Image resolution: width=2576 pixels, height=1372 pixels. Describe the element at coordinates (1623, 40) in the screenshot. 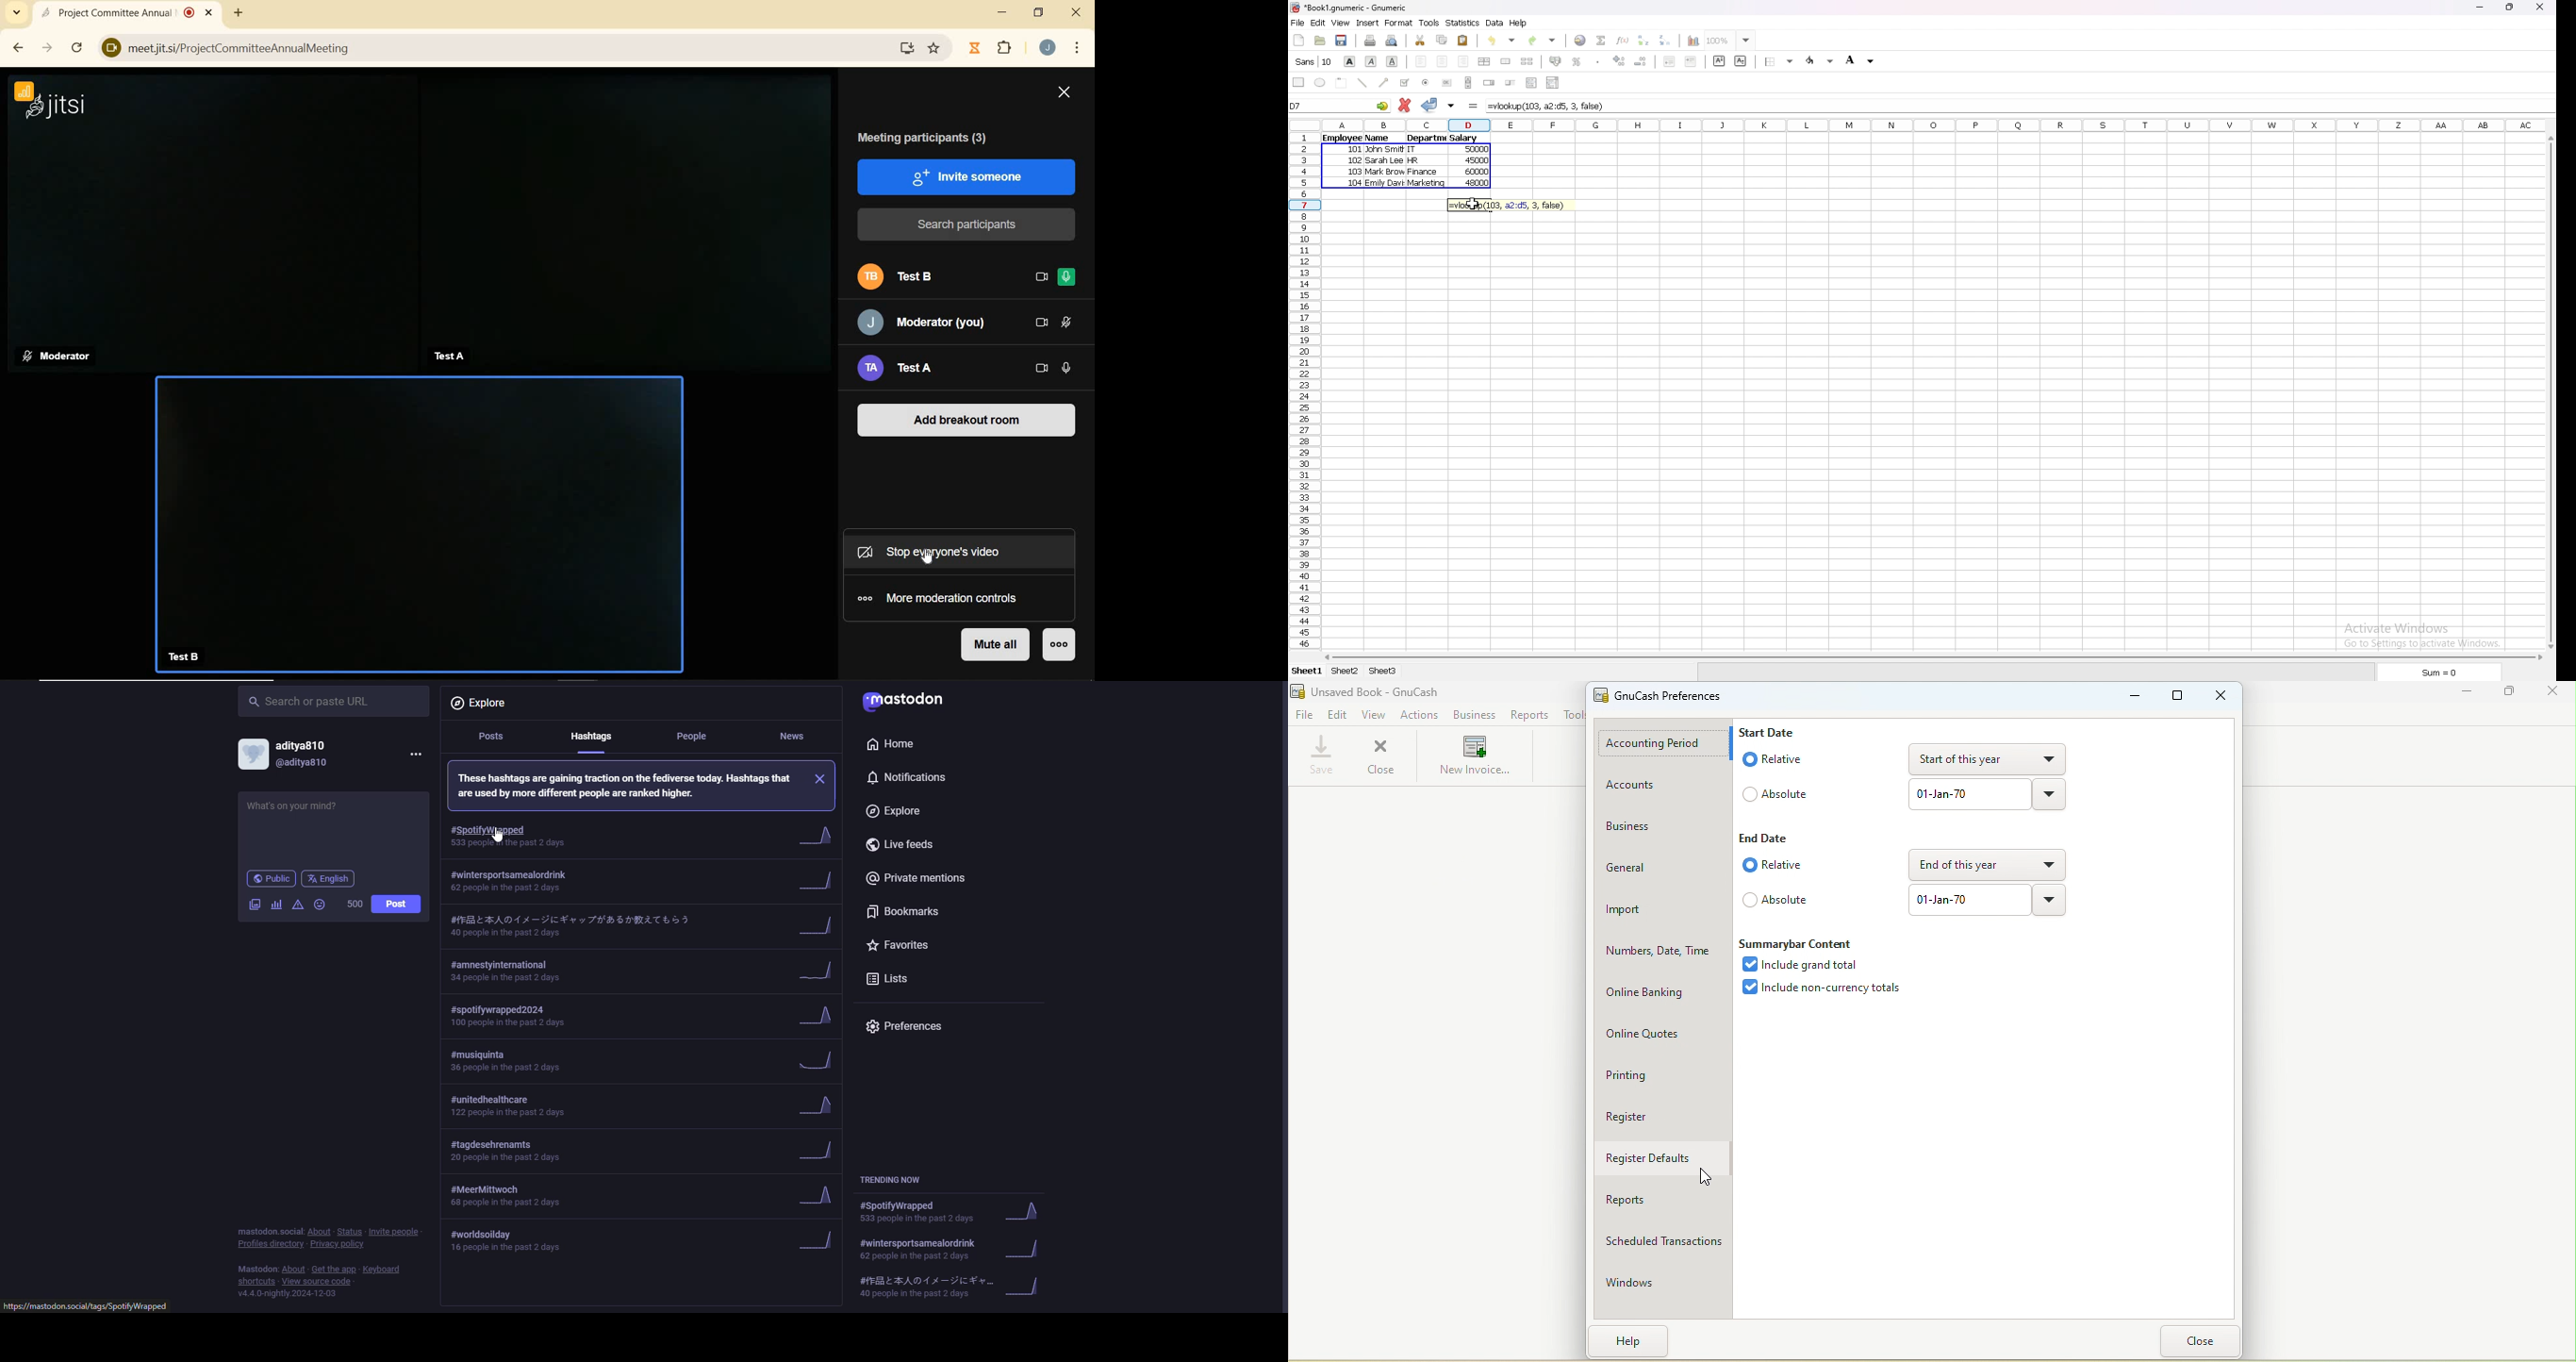

I see `function` at that location.